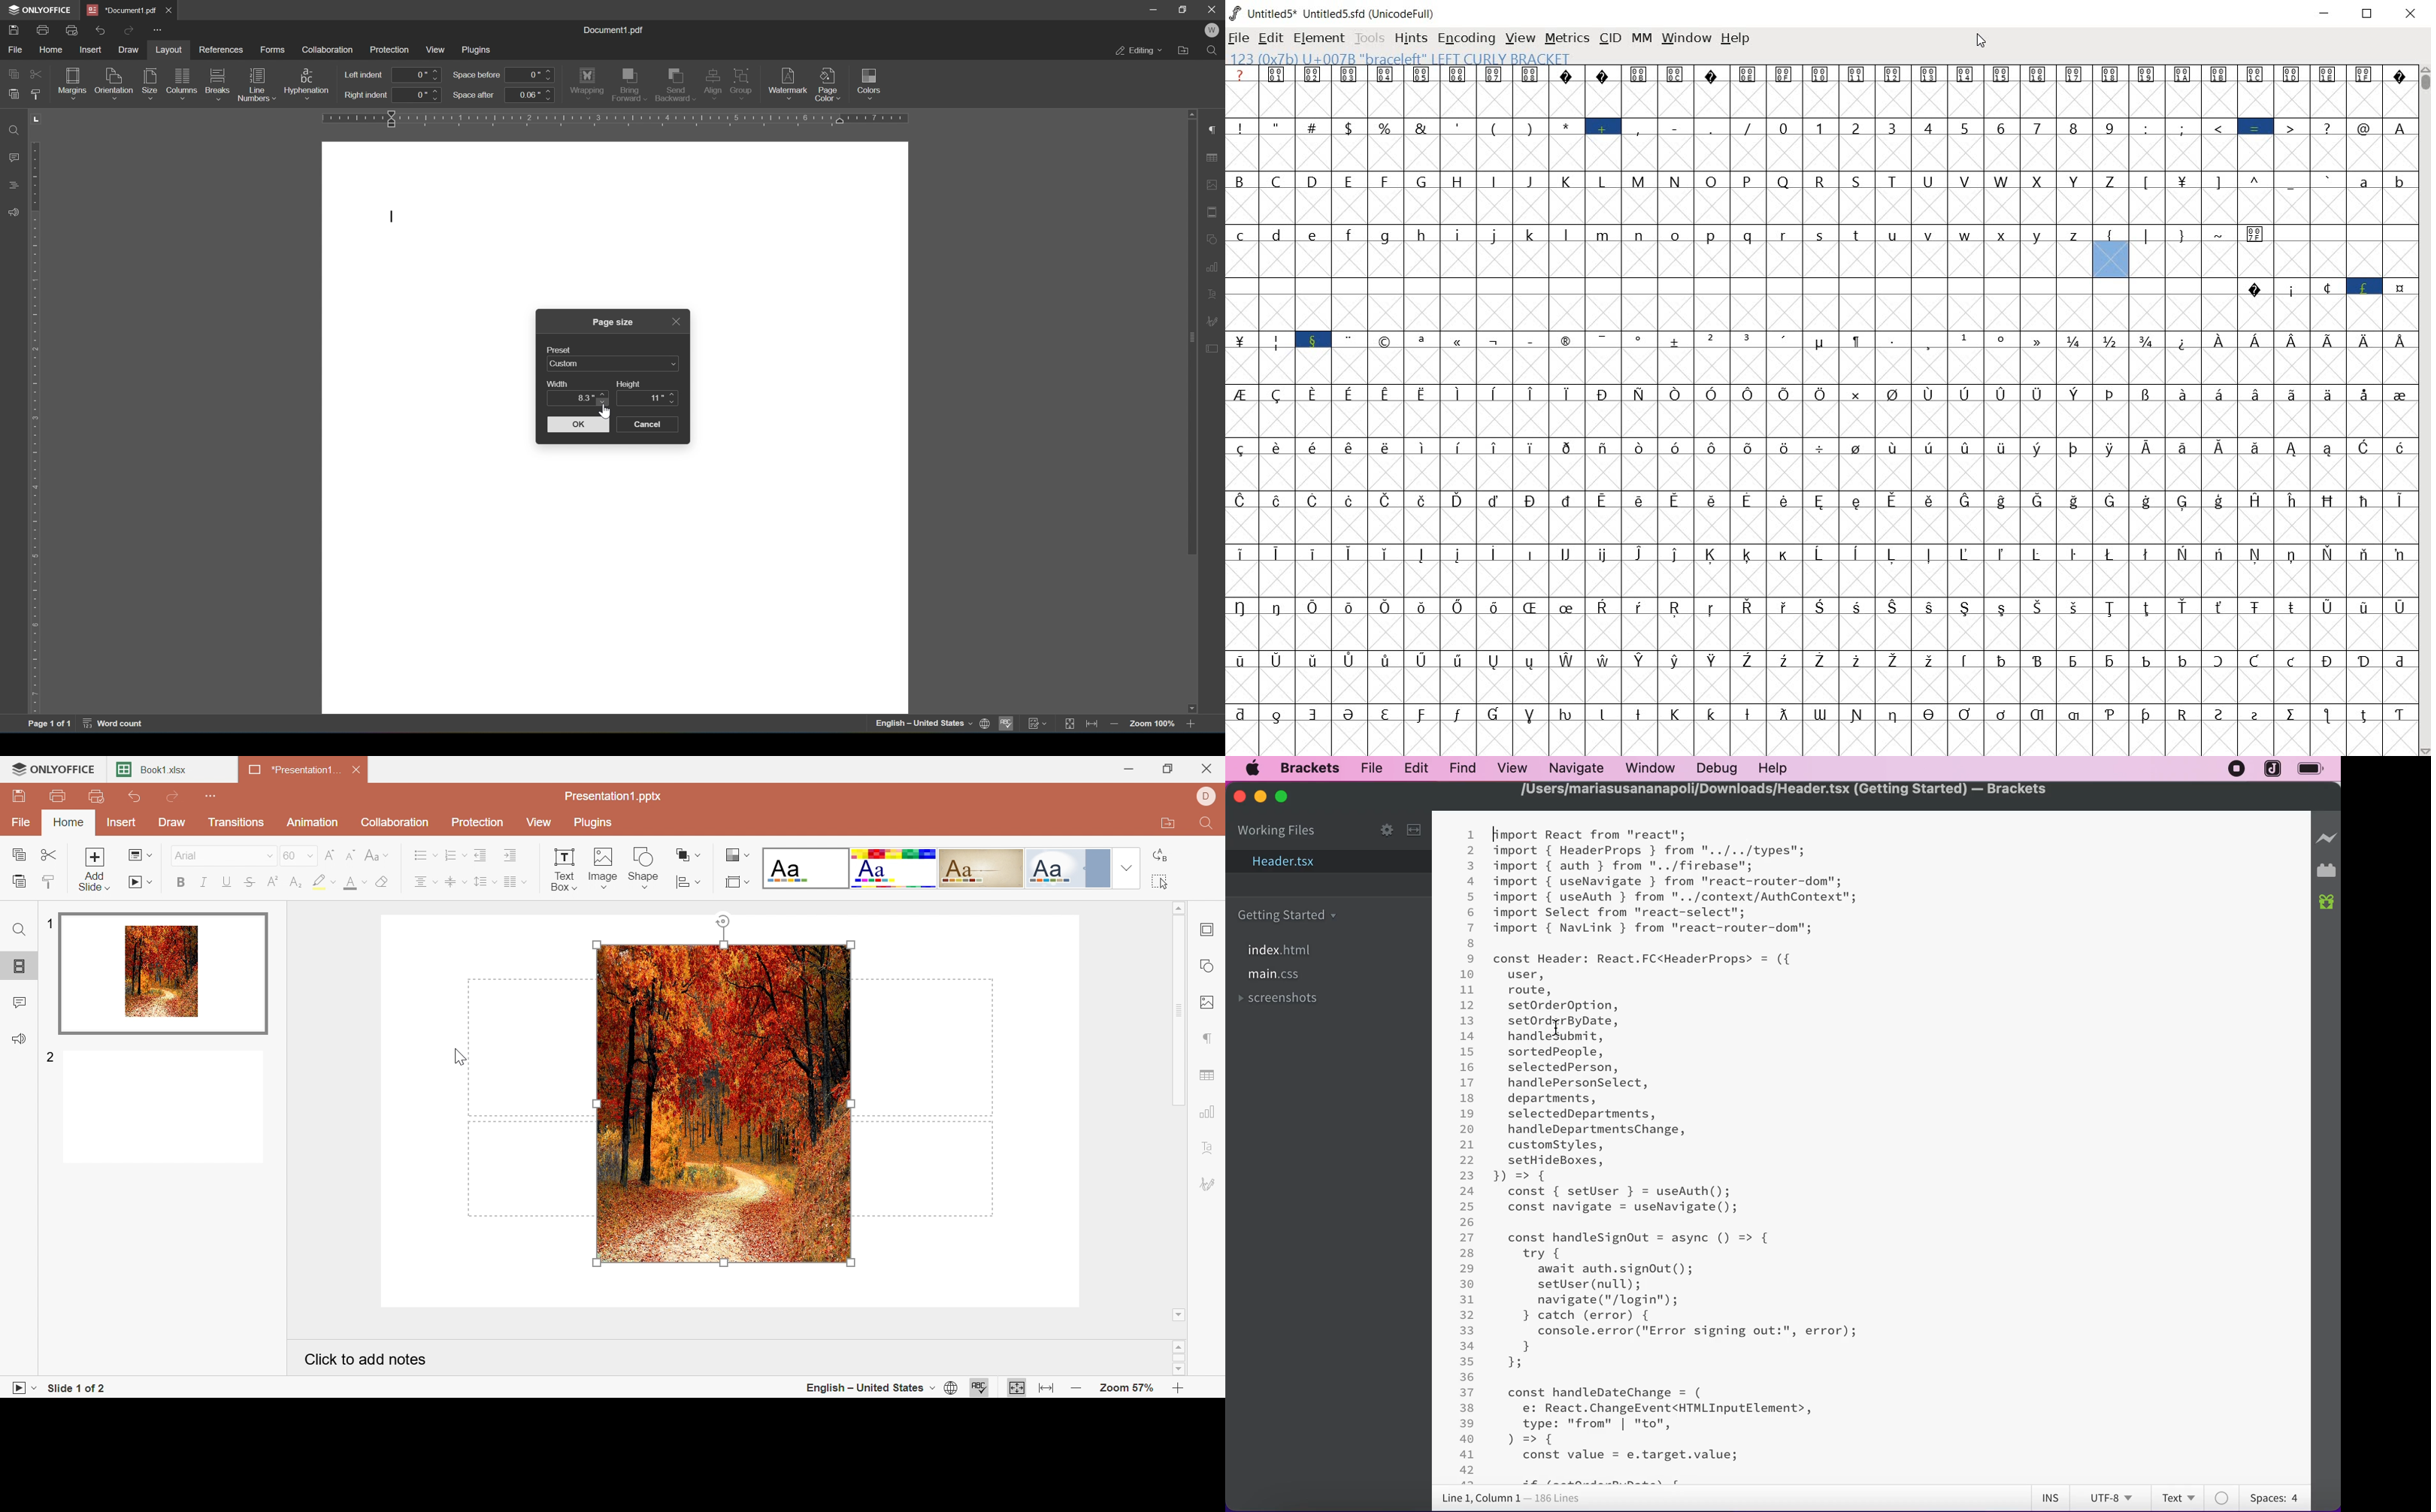  Describe the element at coordinates (1210, 1148) in the screenshot. I see `Text art settings` at that location.